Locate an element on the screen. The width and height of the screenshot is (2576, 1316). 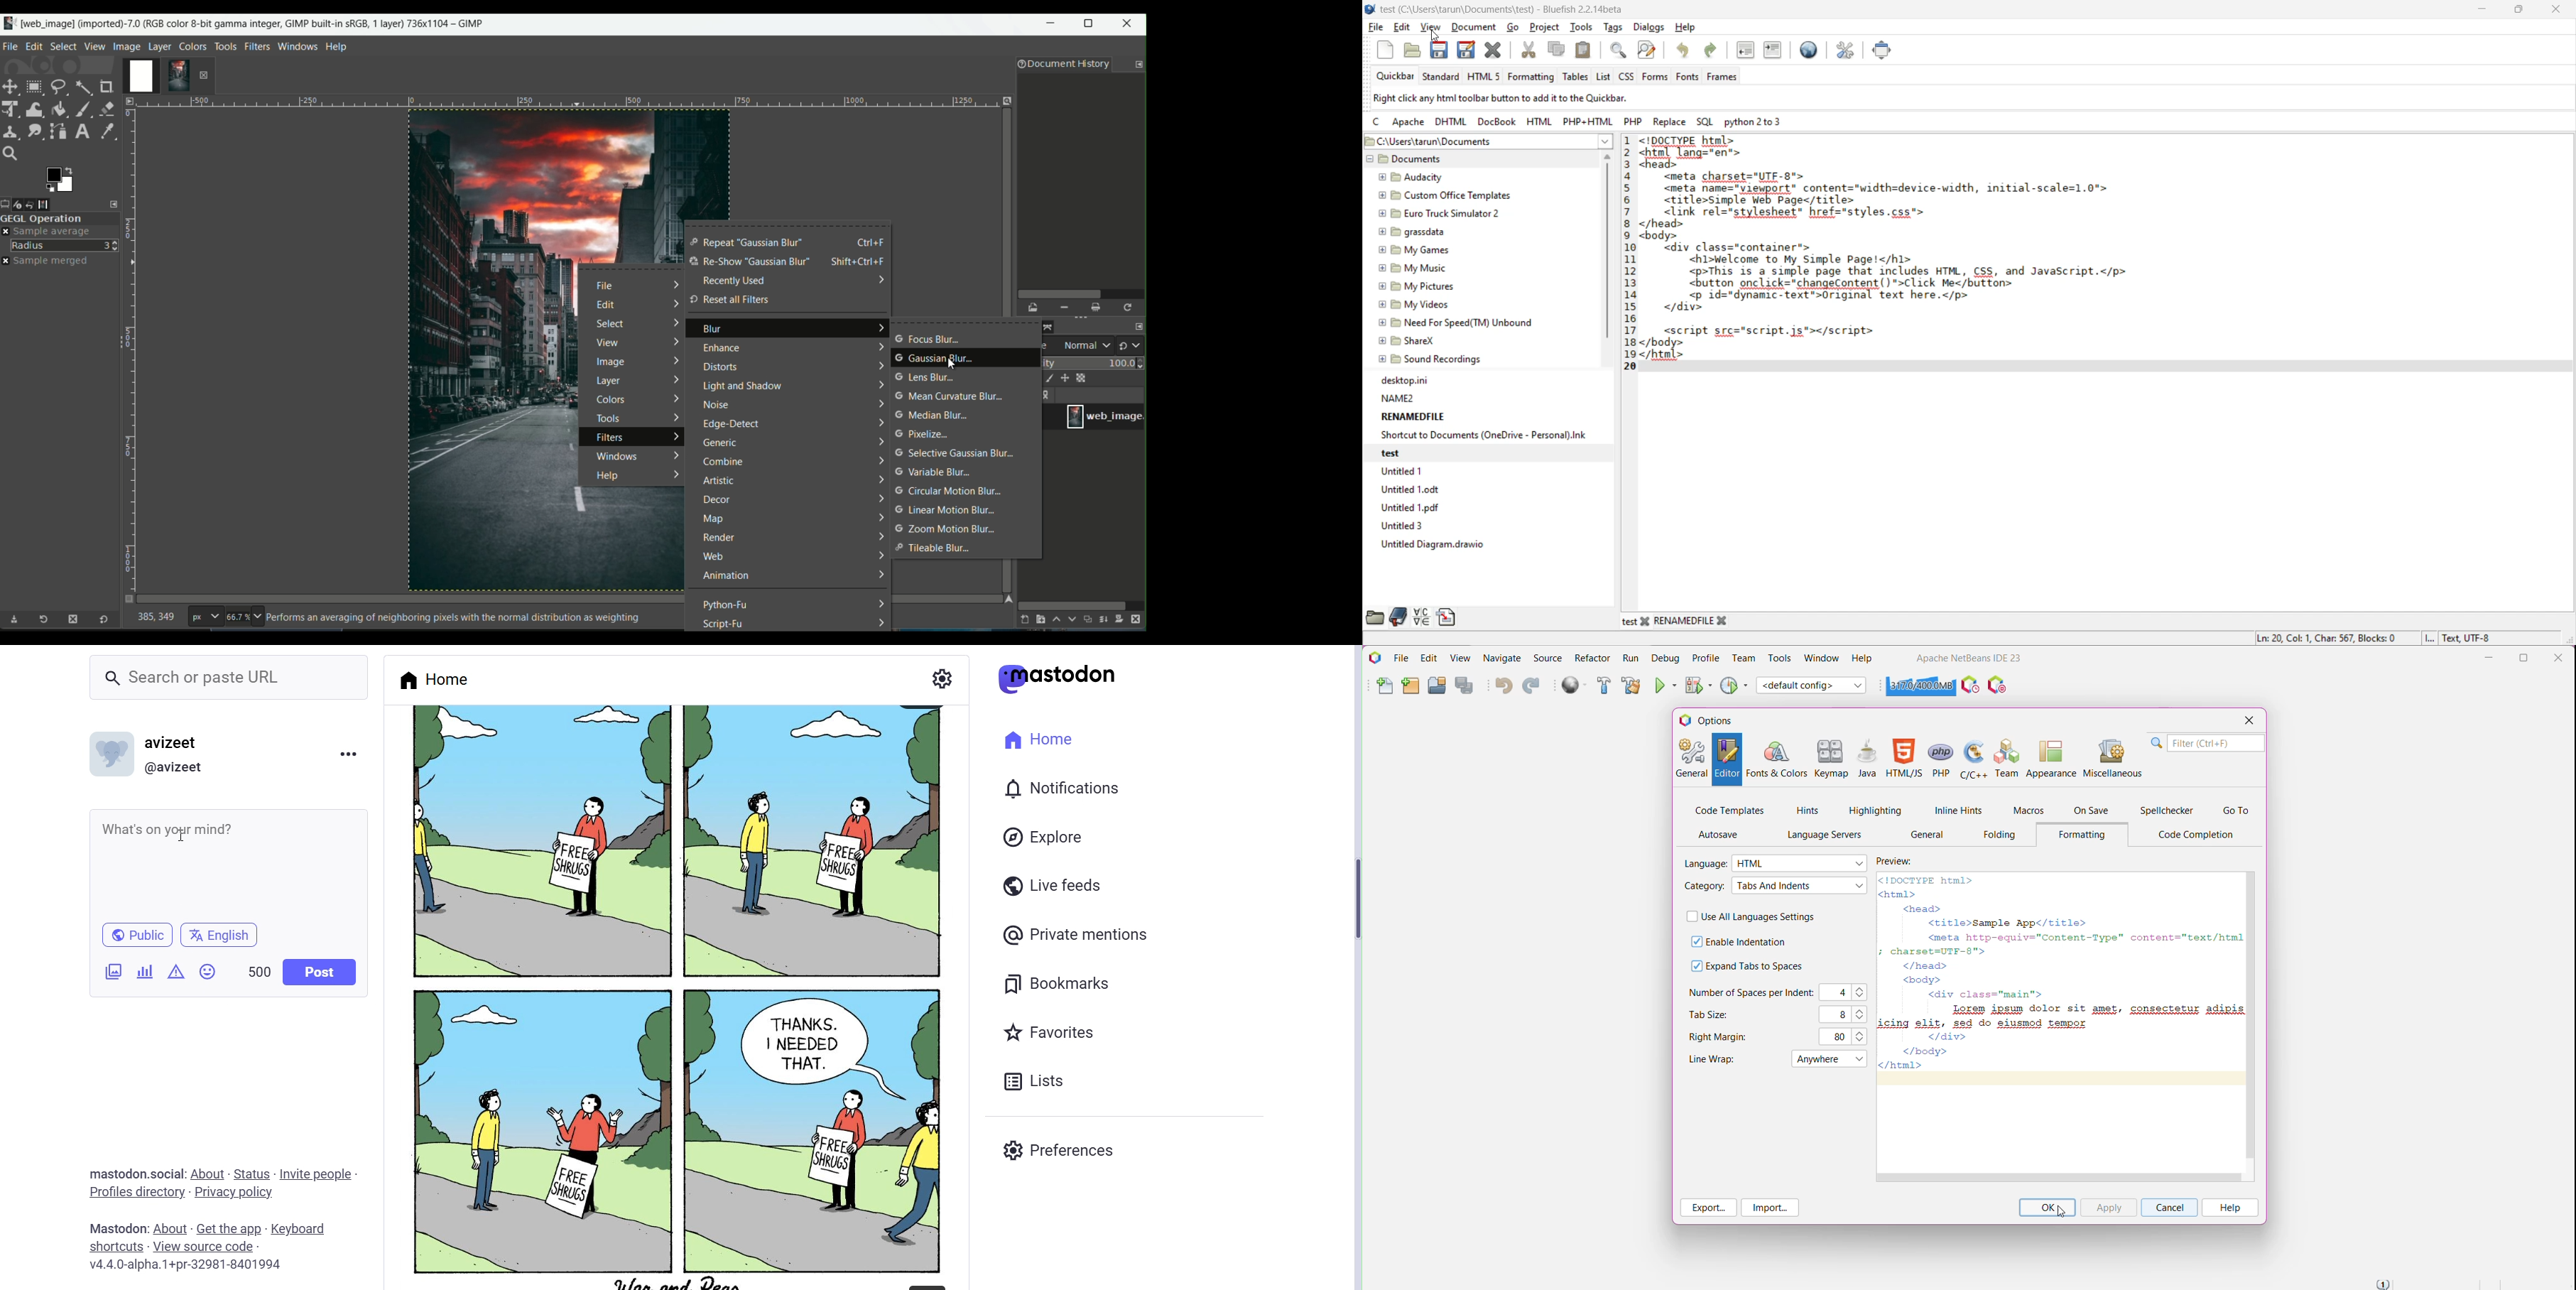
View Source Code is located at coordinates (207, 1246).